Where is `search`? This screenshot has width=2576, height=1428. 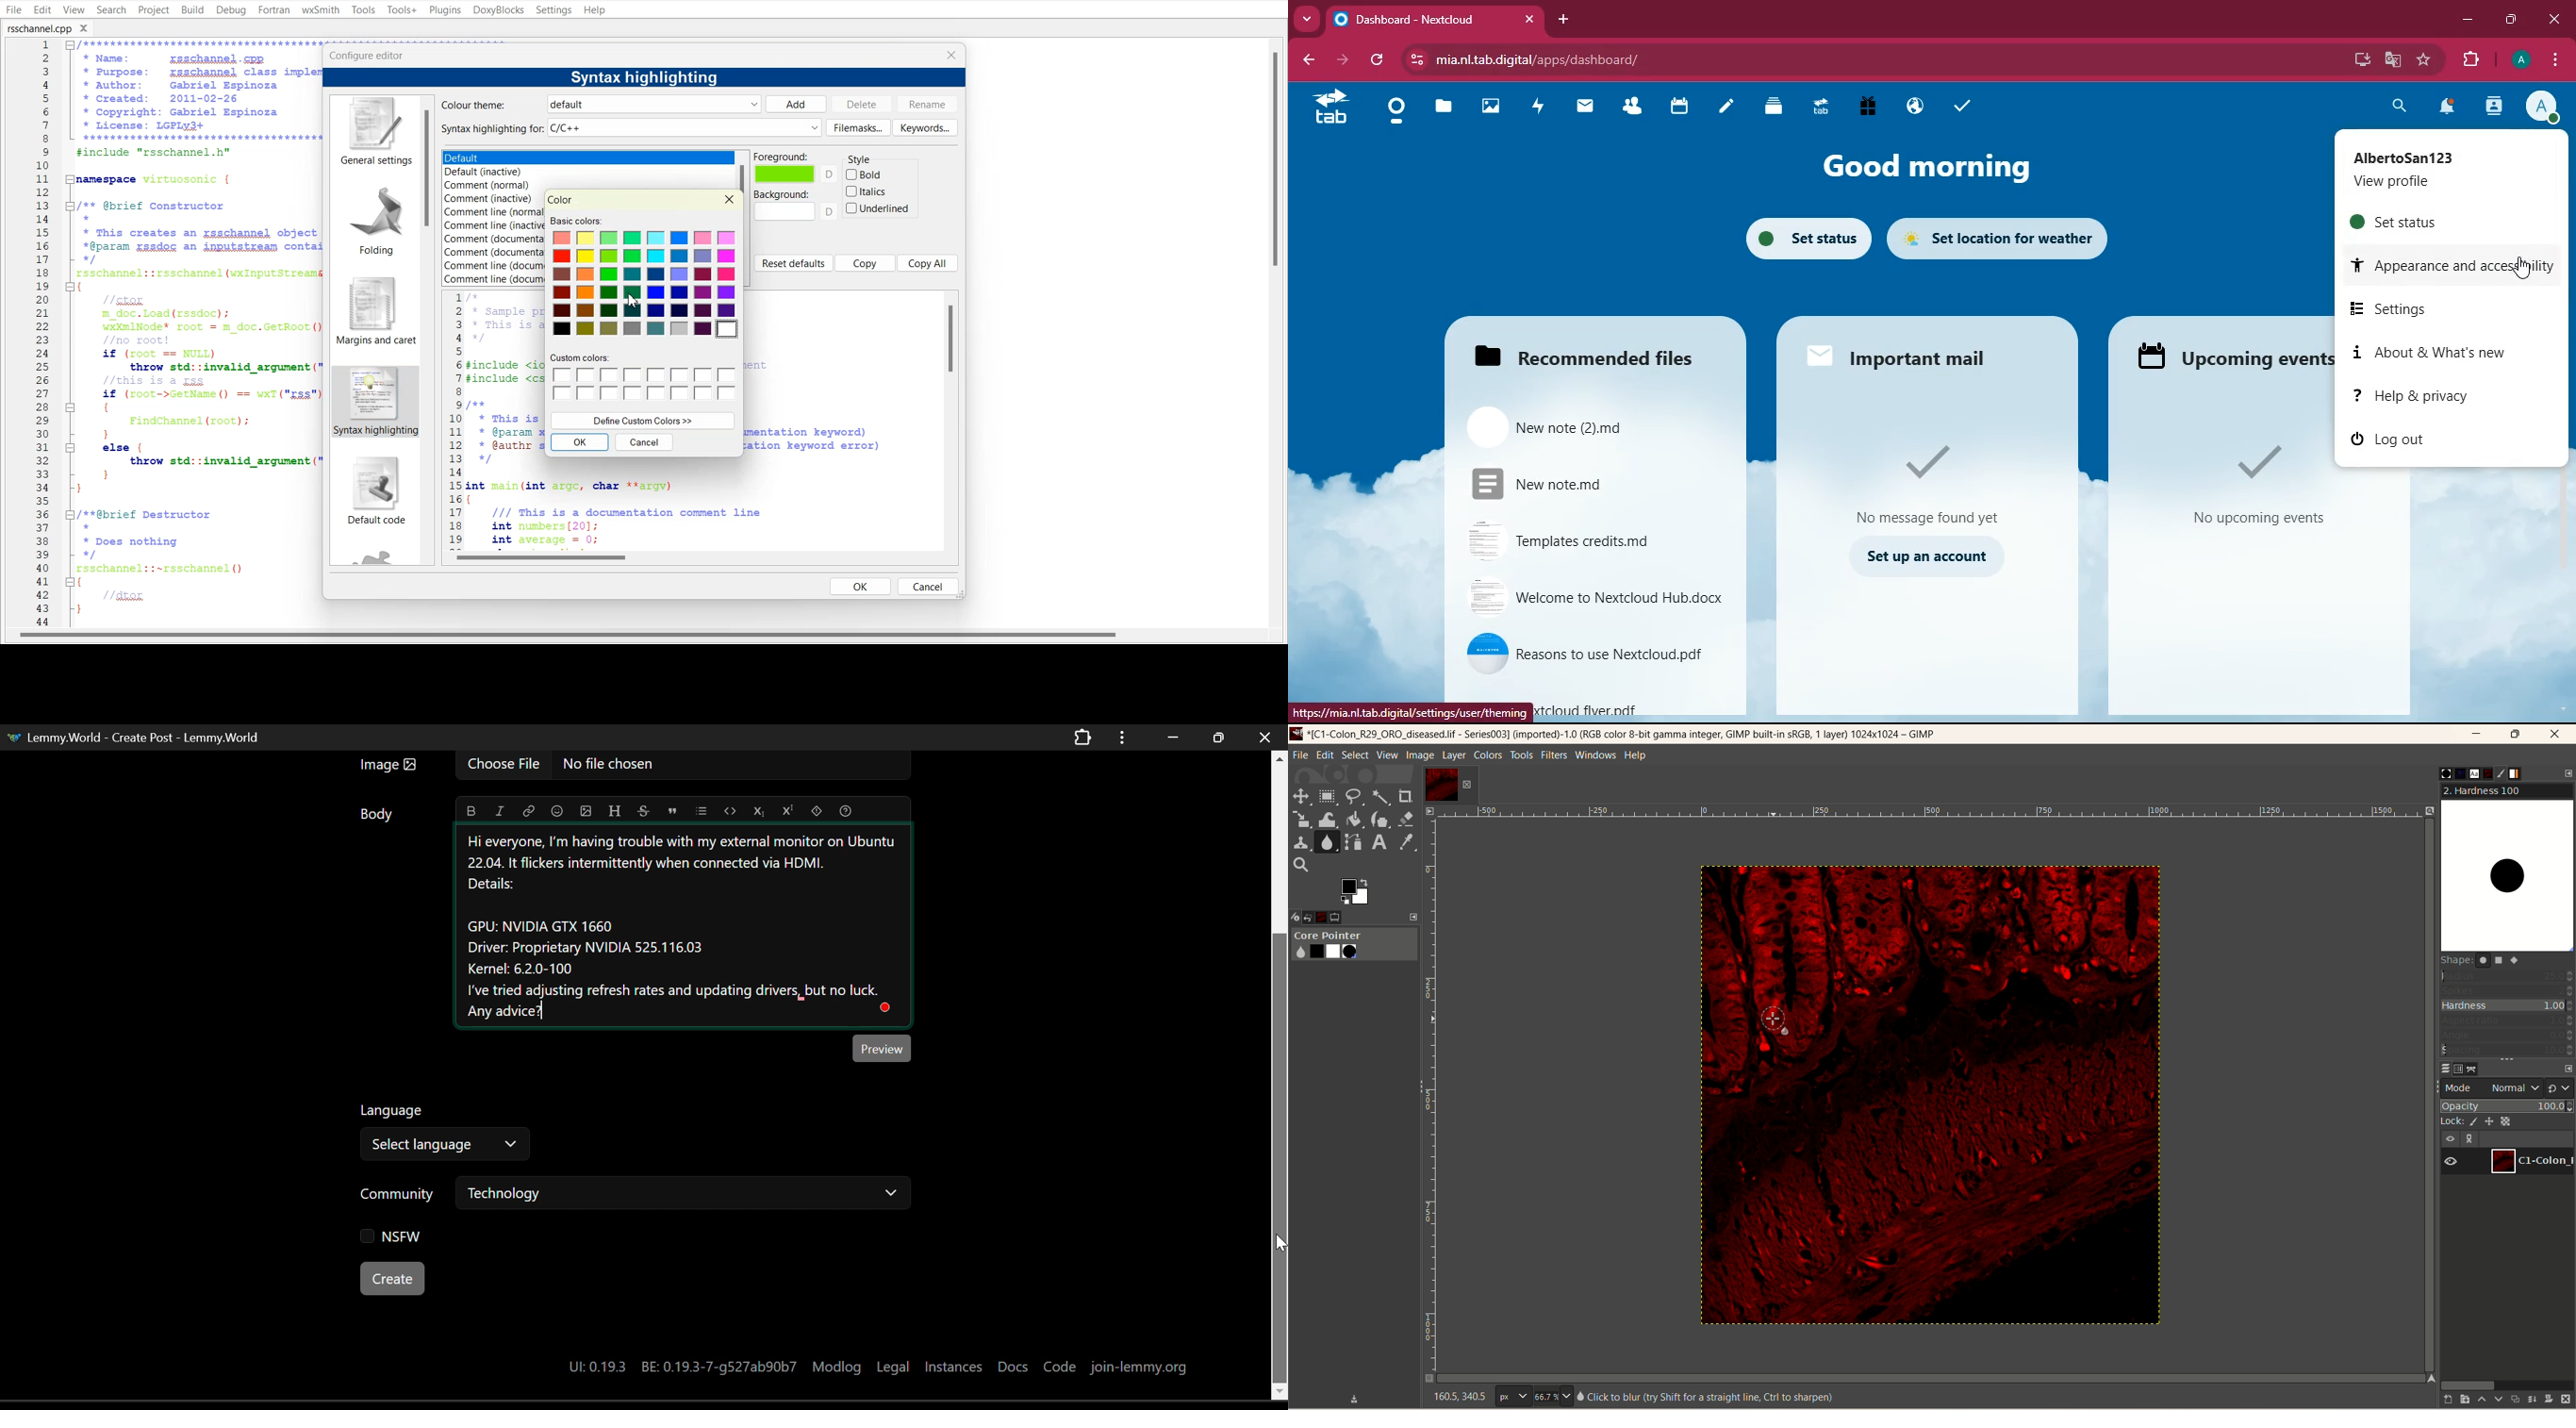 search is located at coordinates (2397, 108).